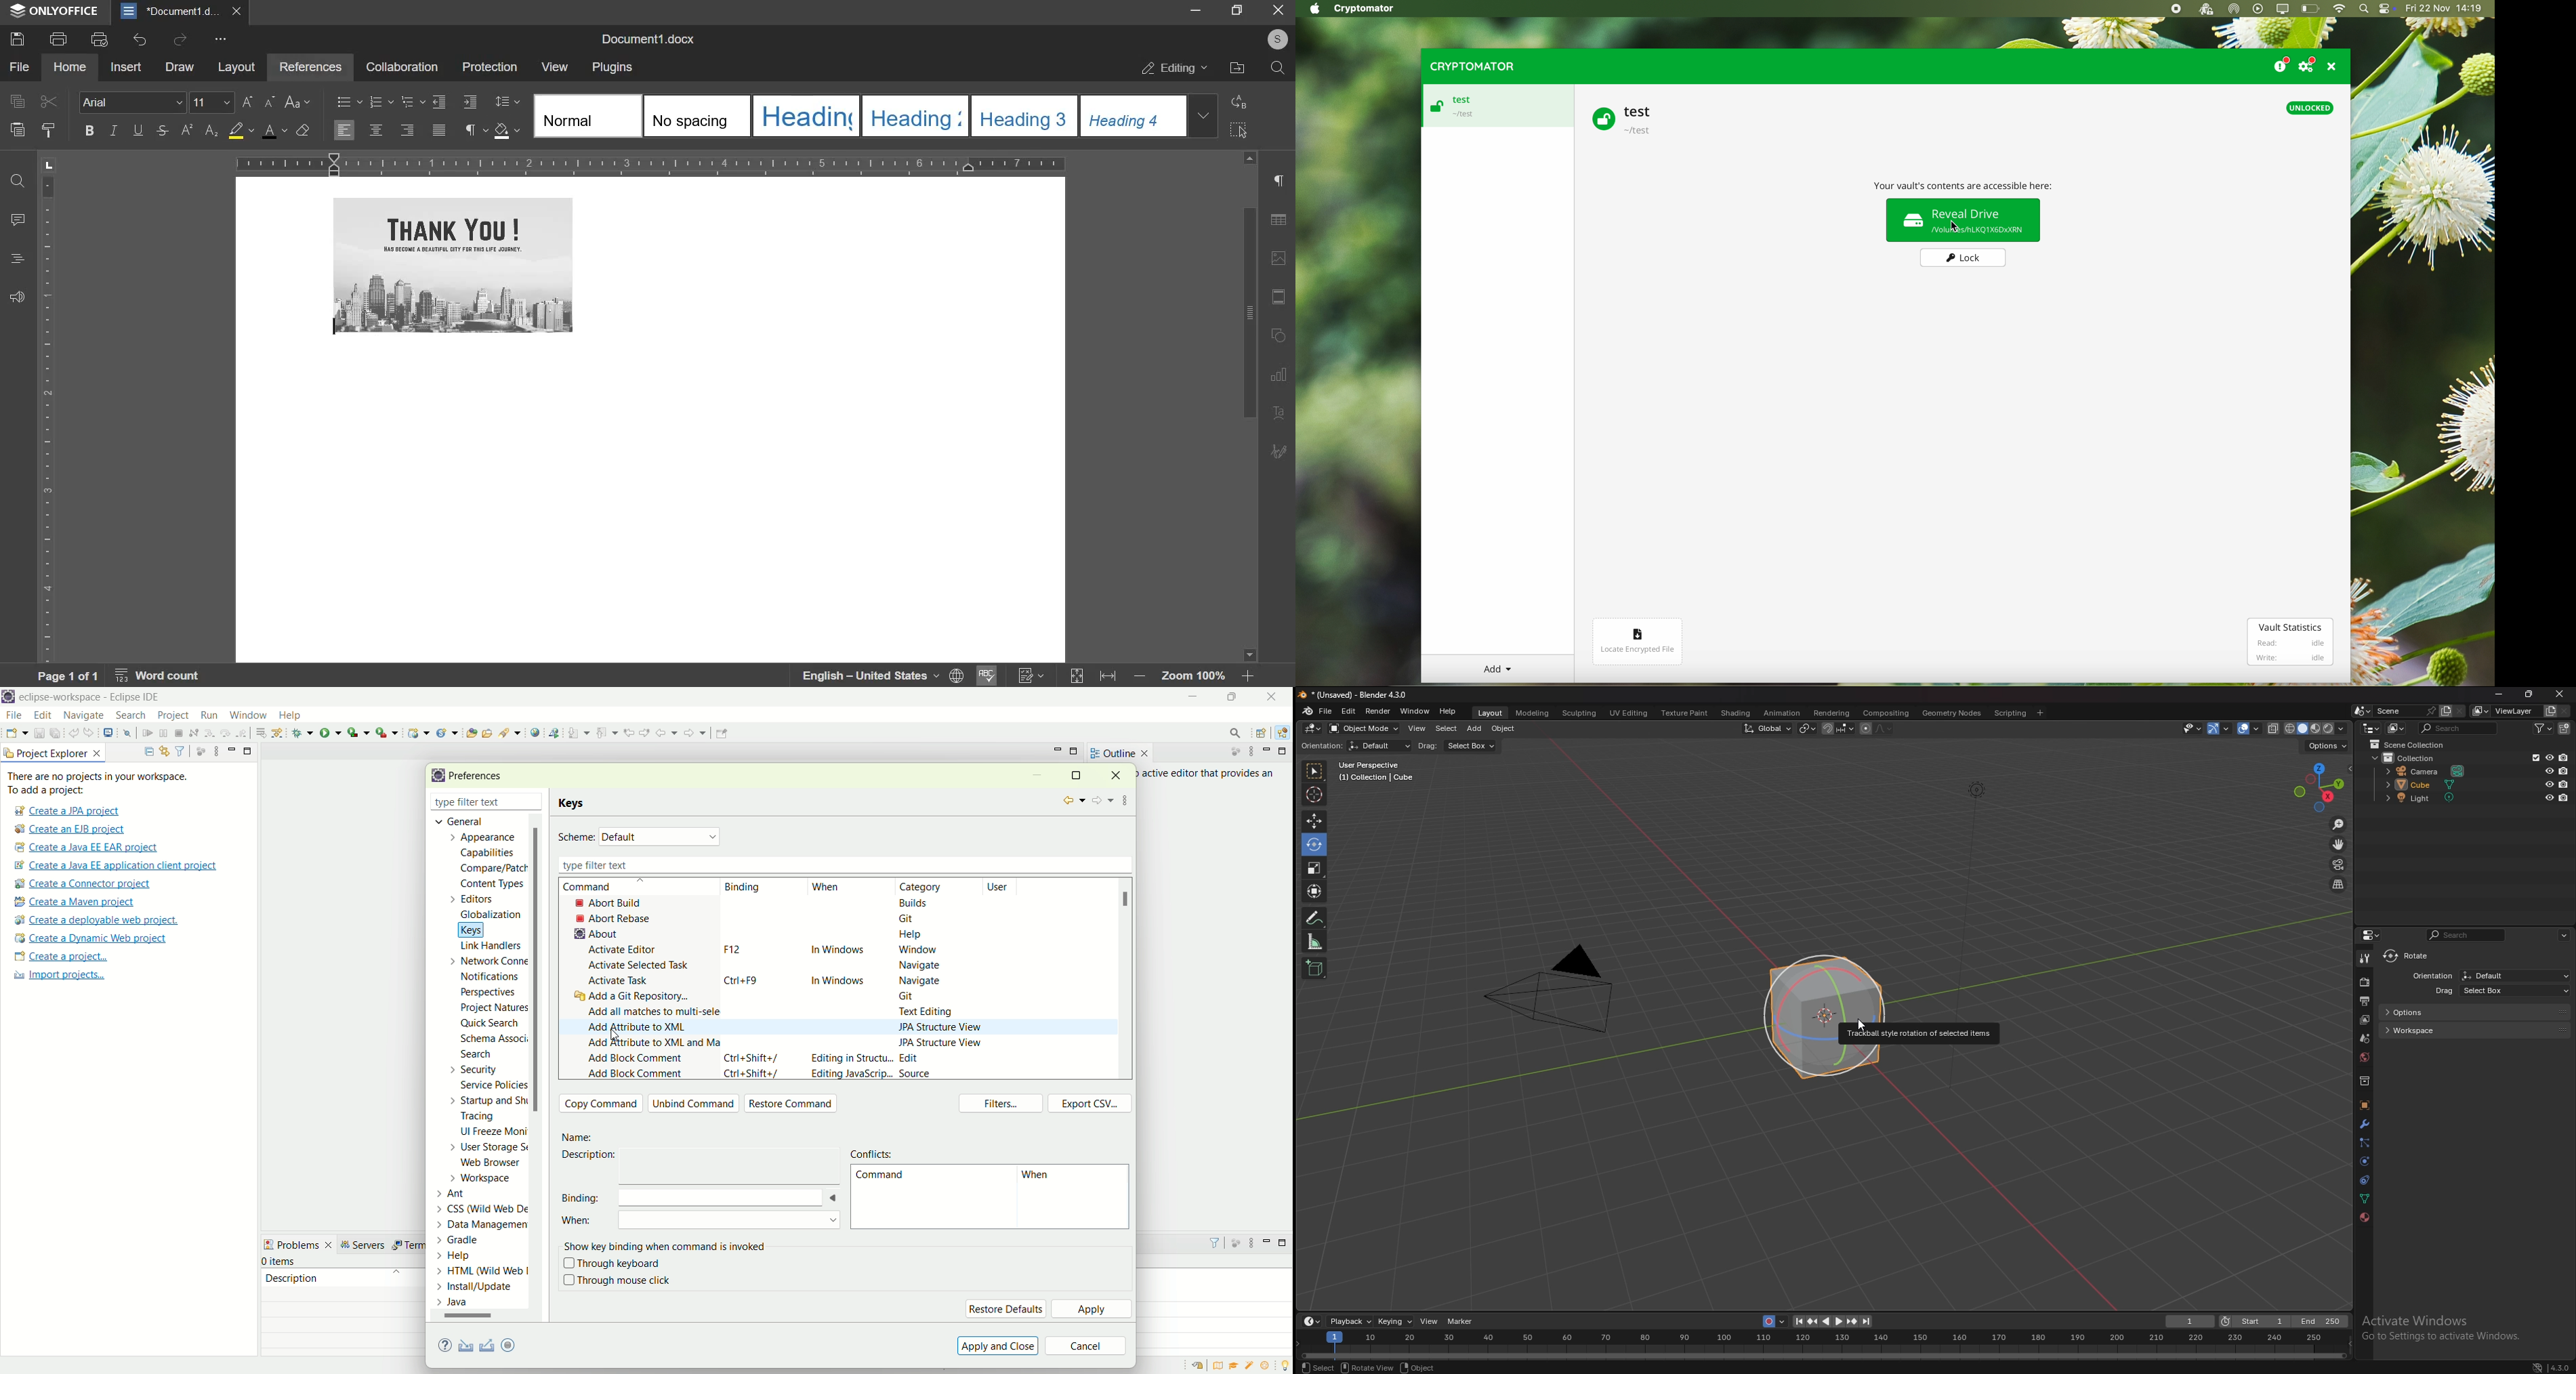  Describe the element at coordinates (957, 675) in the screenshot. I see `Set Document Language` at that location.